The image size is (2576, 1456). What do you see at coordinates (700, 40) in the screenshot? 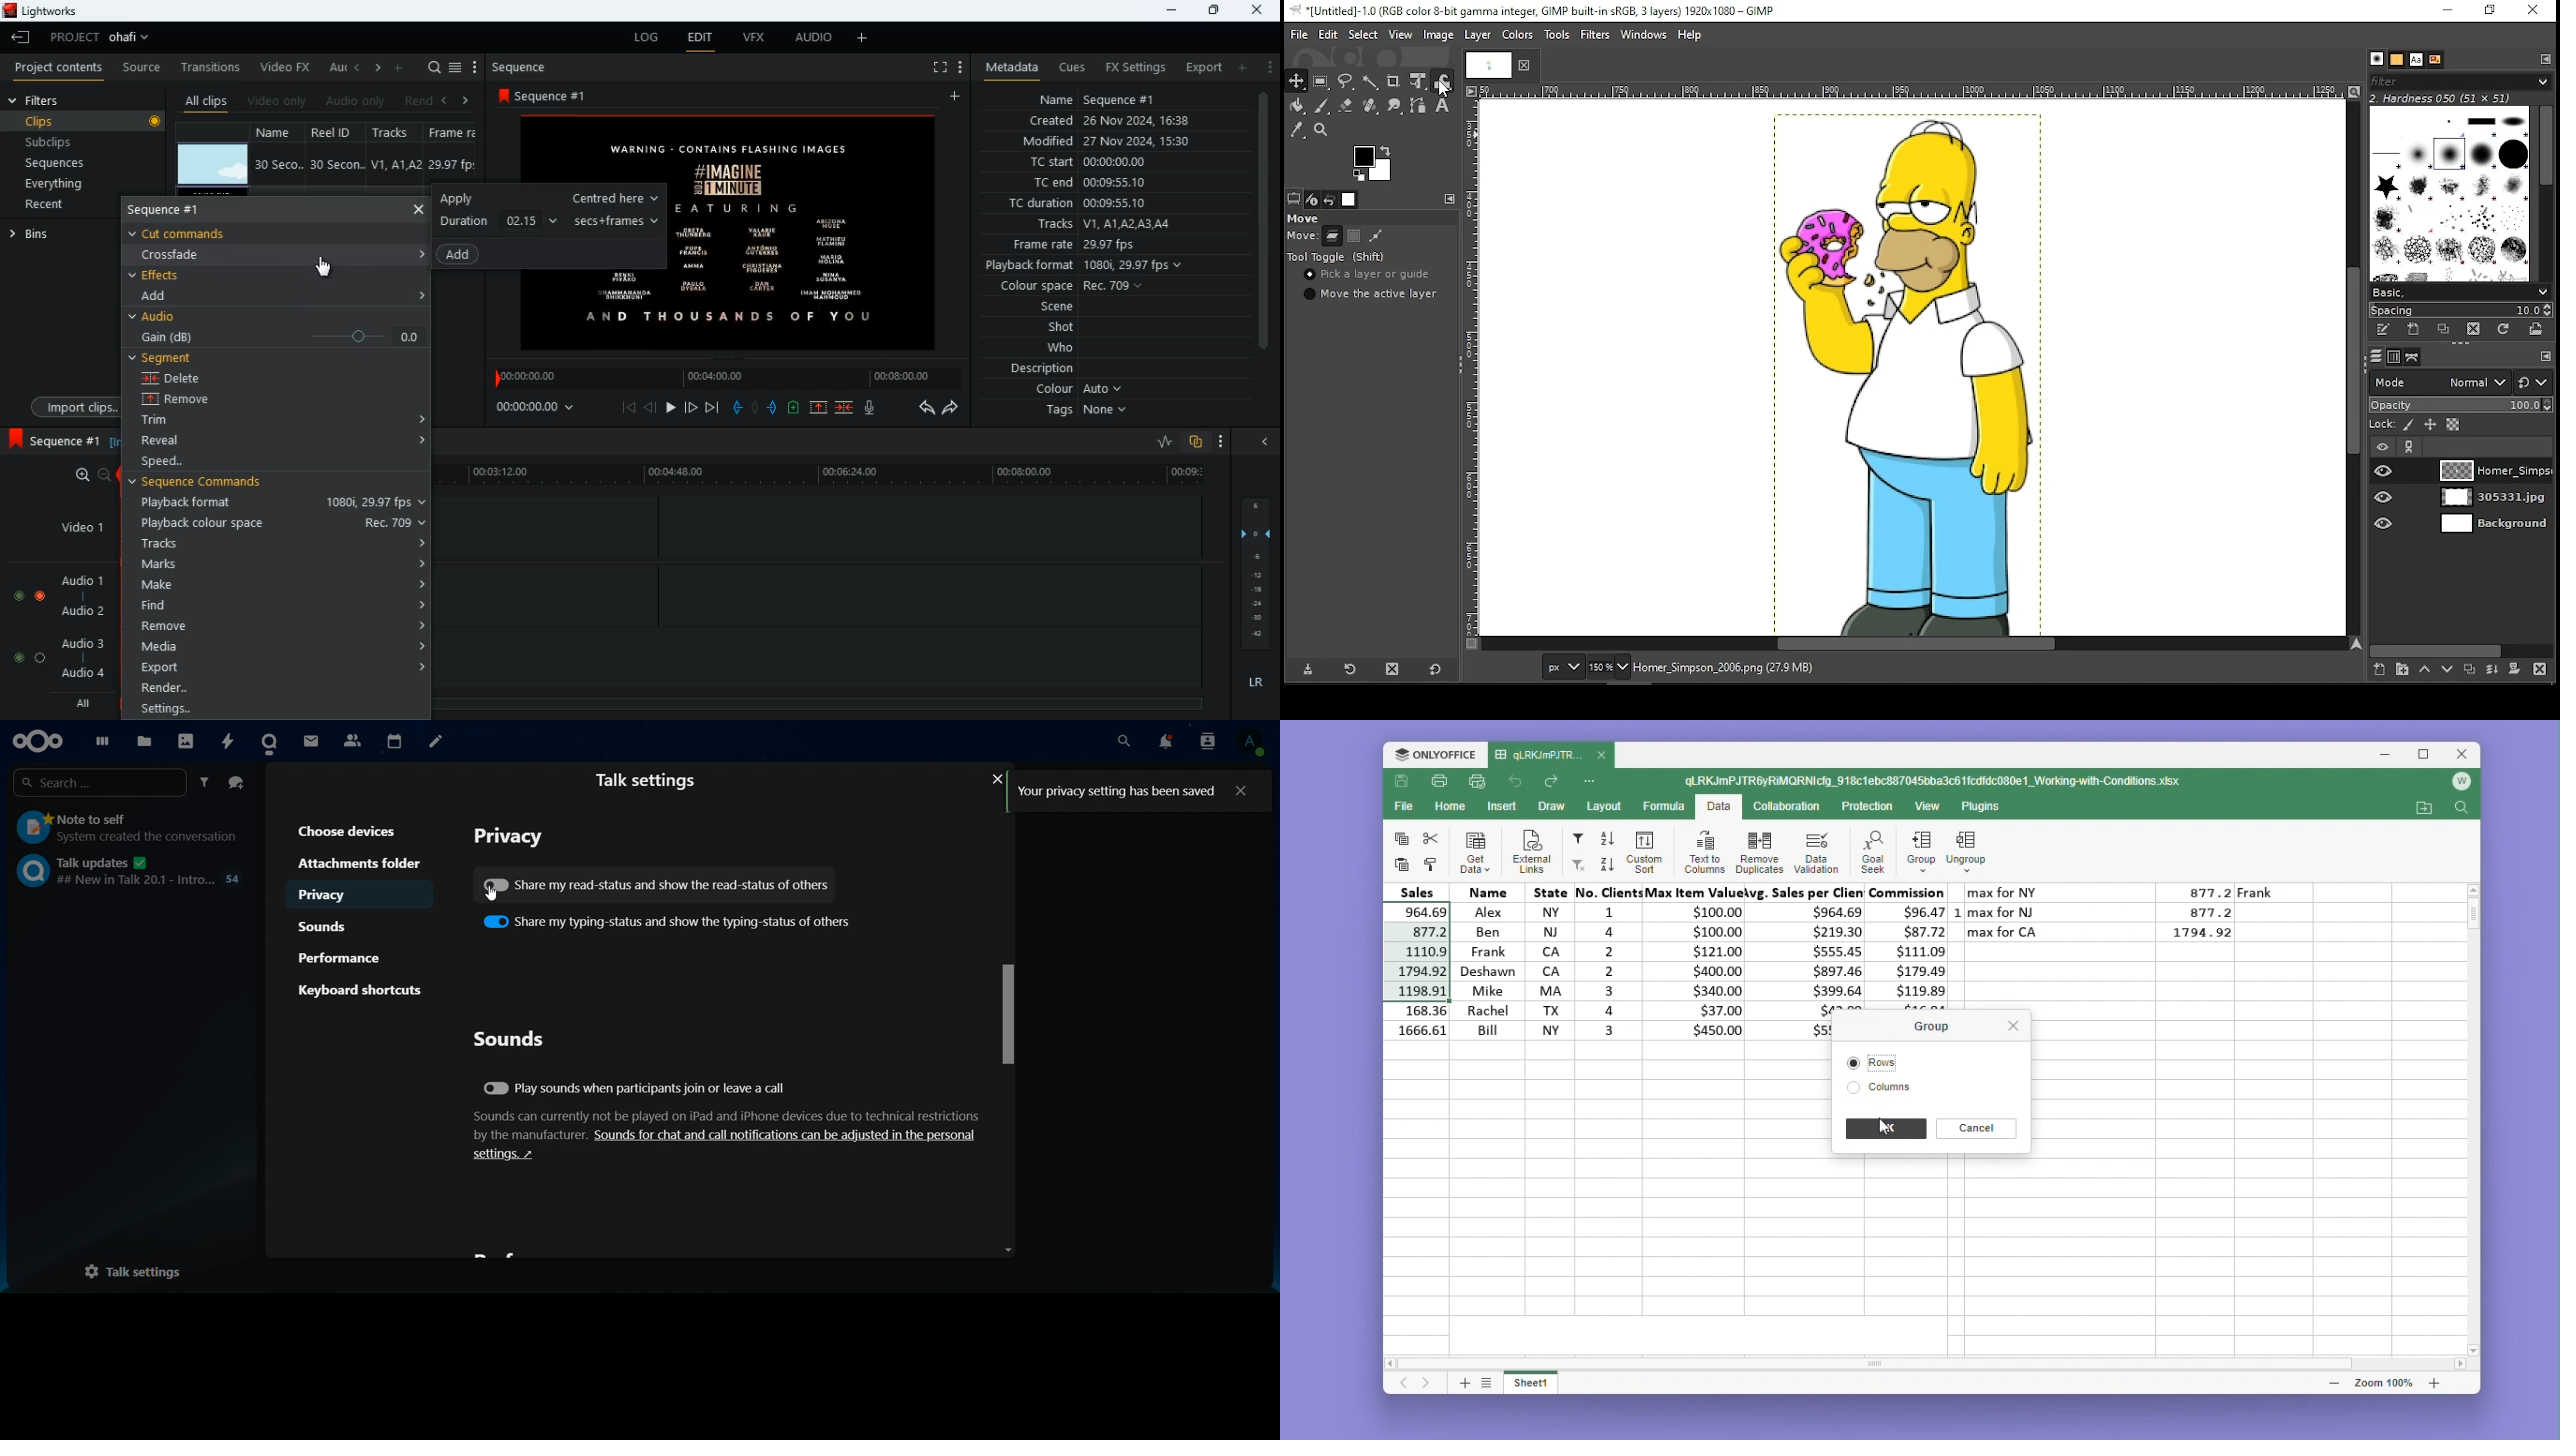
I see `edit` at bounding box center [700, 40].